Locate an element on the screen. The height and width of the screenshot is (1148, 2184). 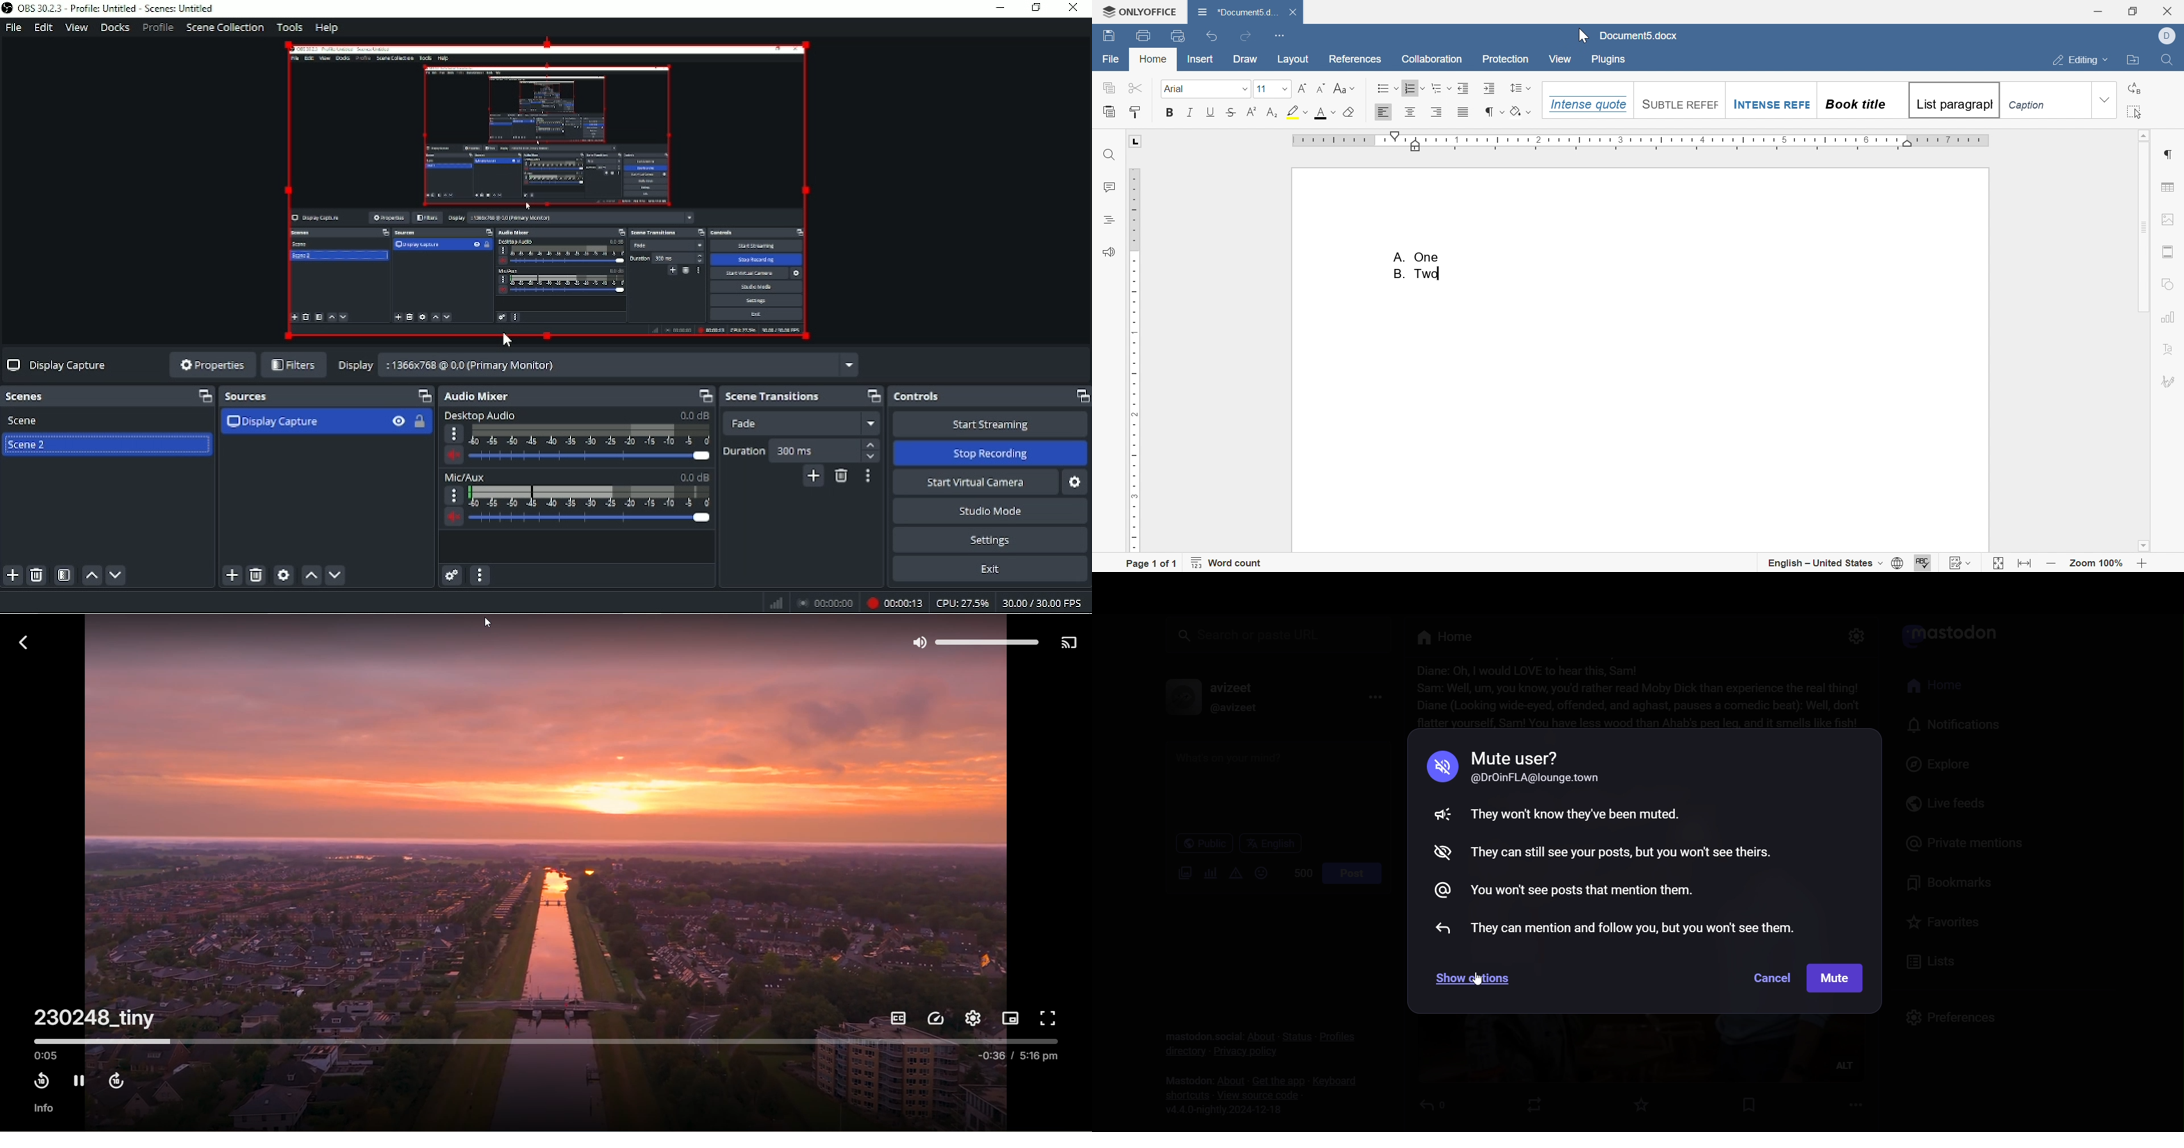
Cursor is located at coordinates (1583, 37).